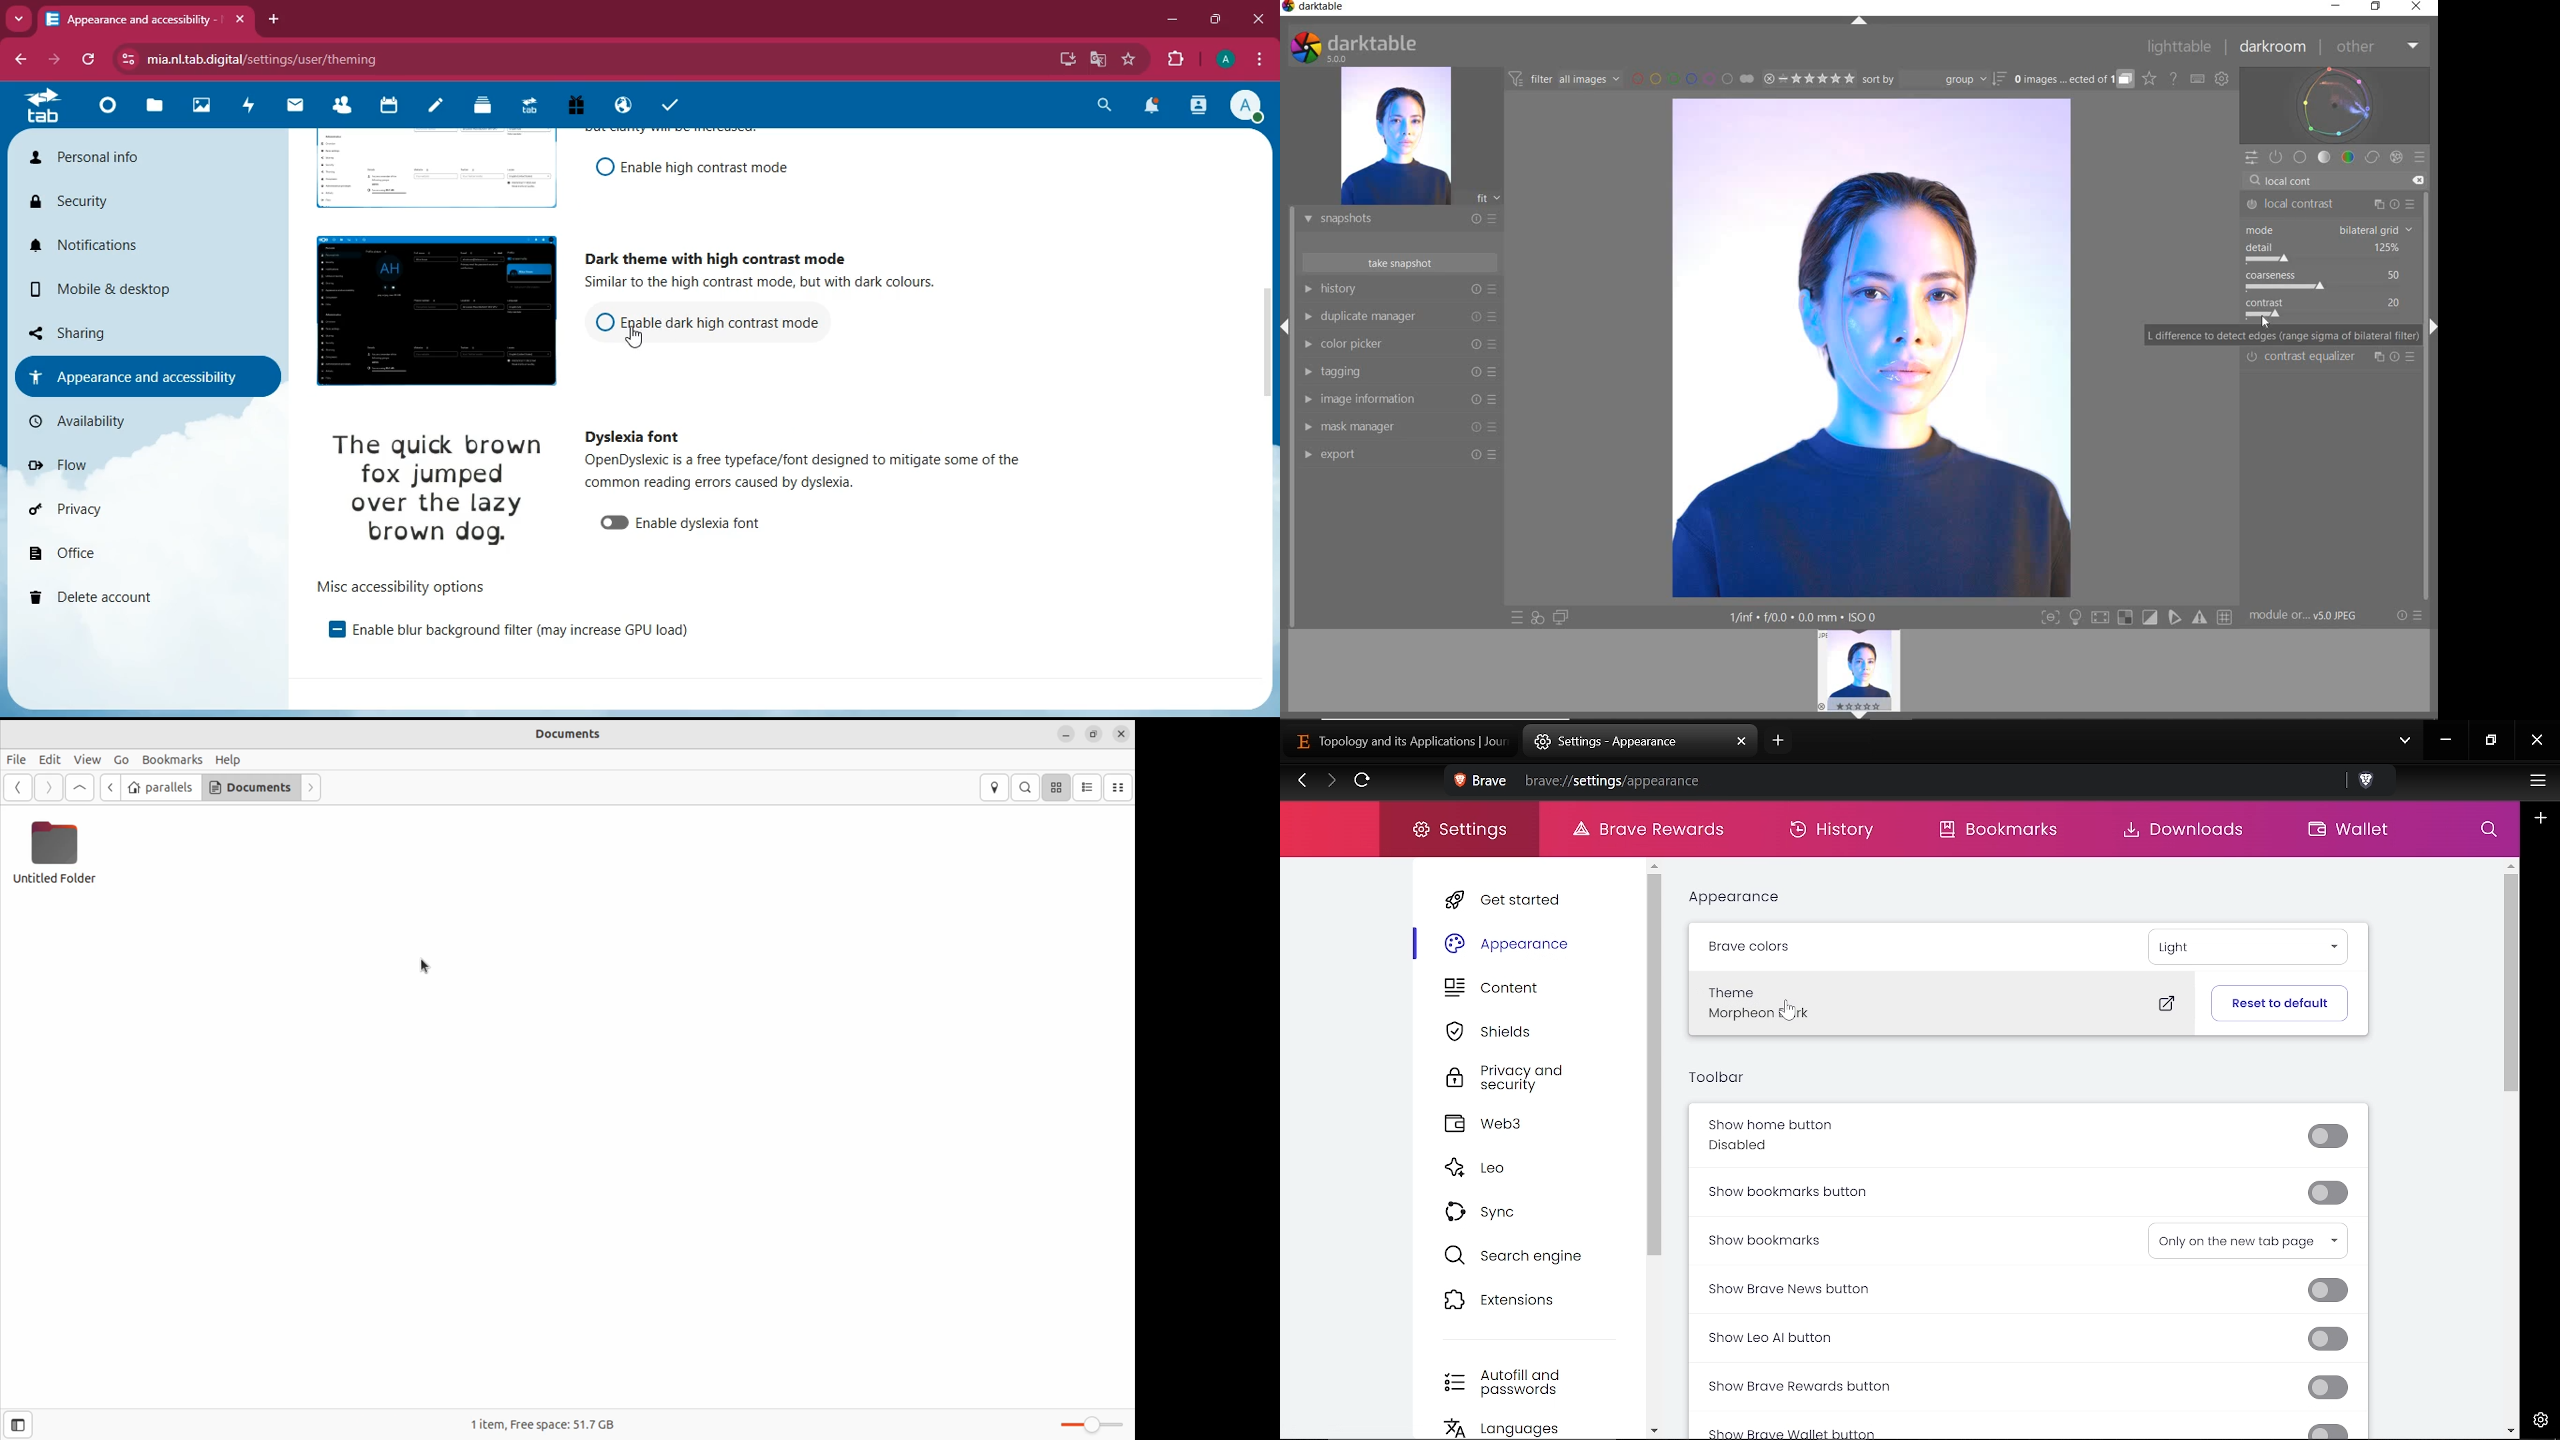 The width and height of the screenshot is (2576, 1456). I want to click on CORRECT, so click(2374, 159).